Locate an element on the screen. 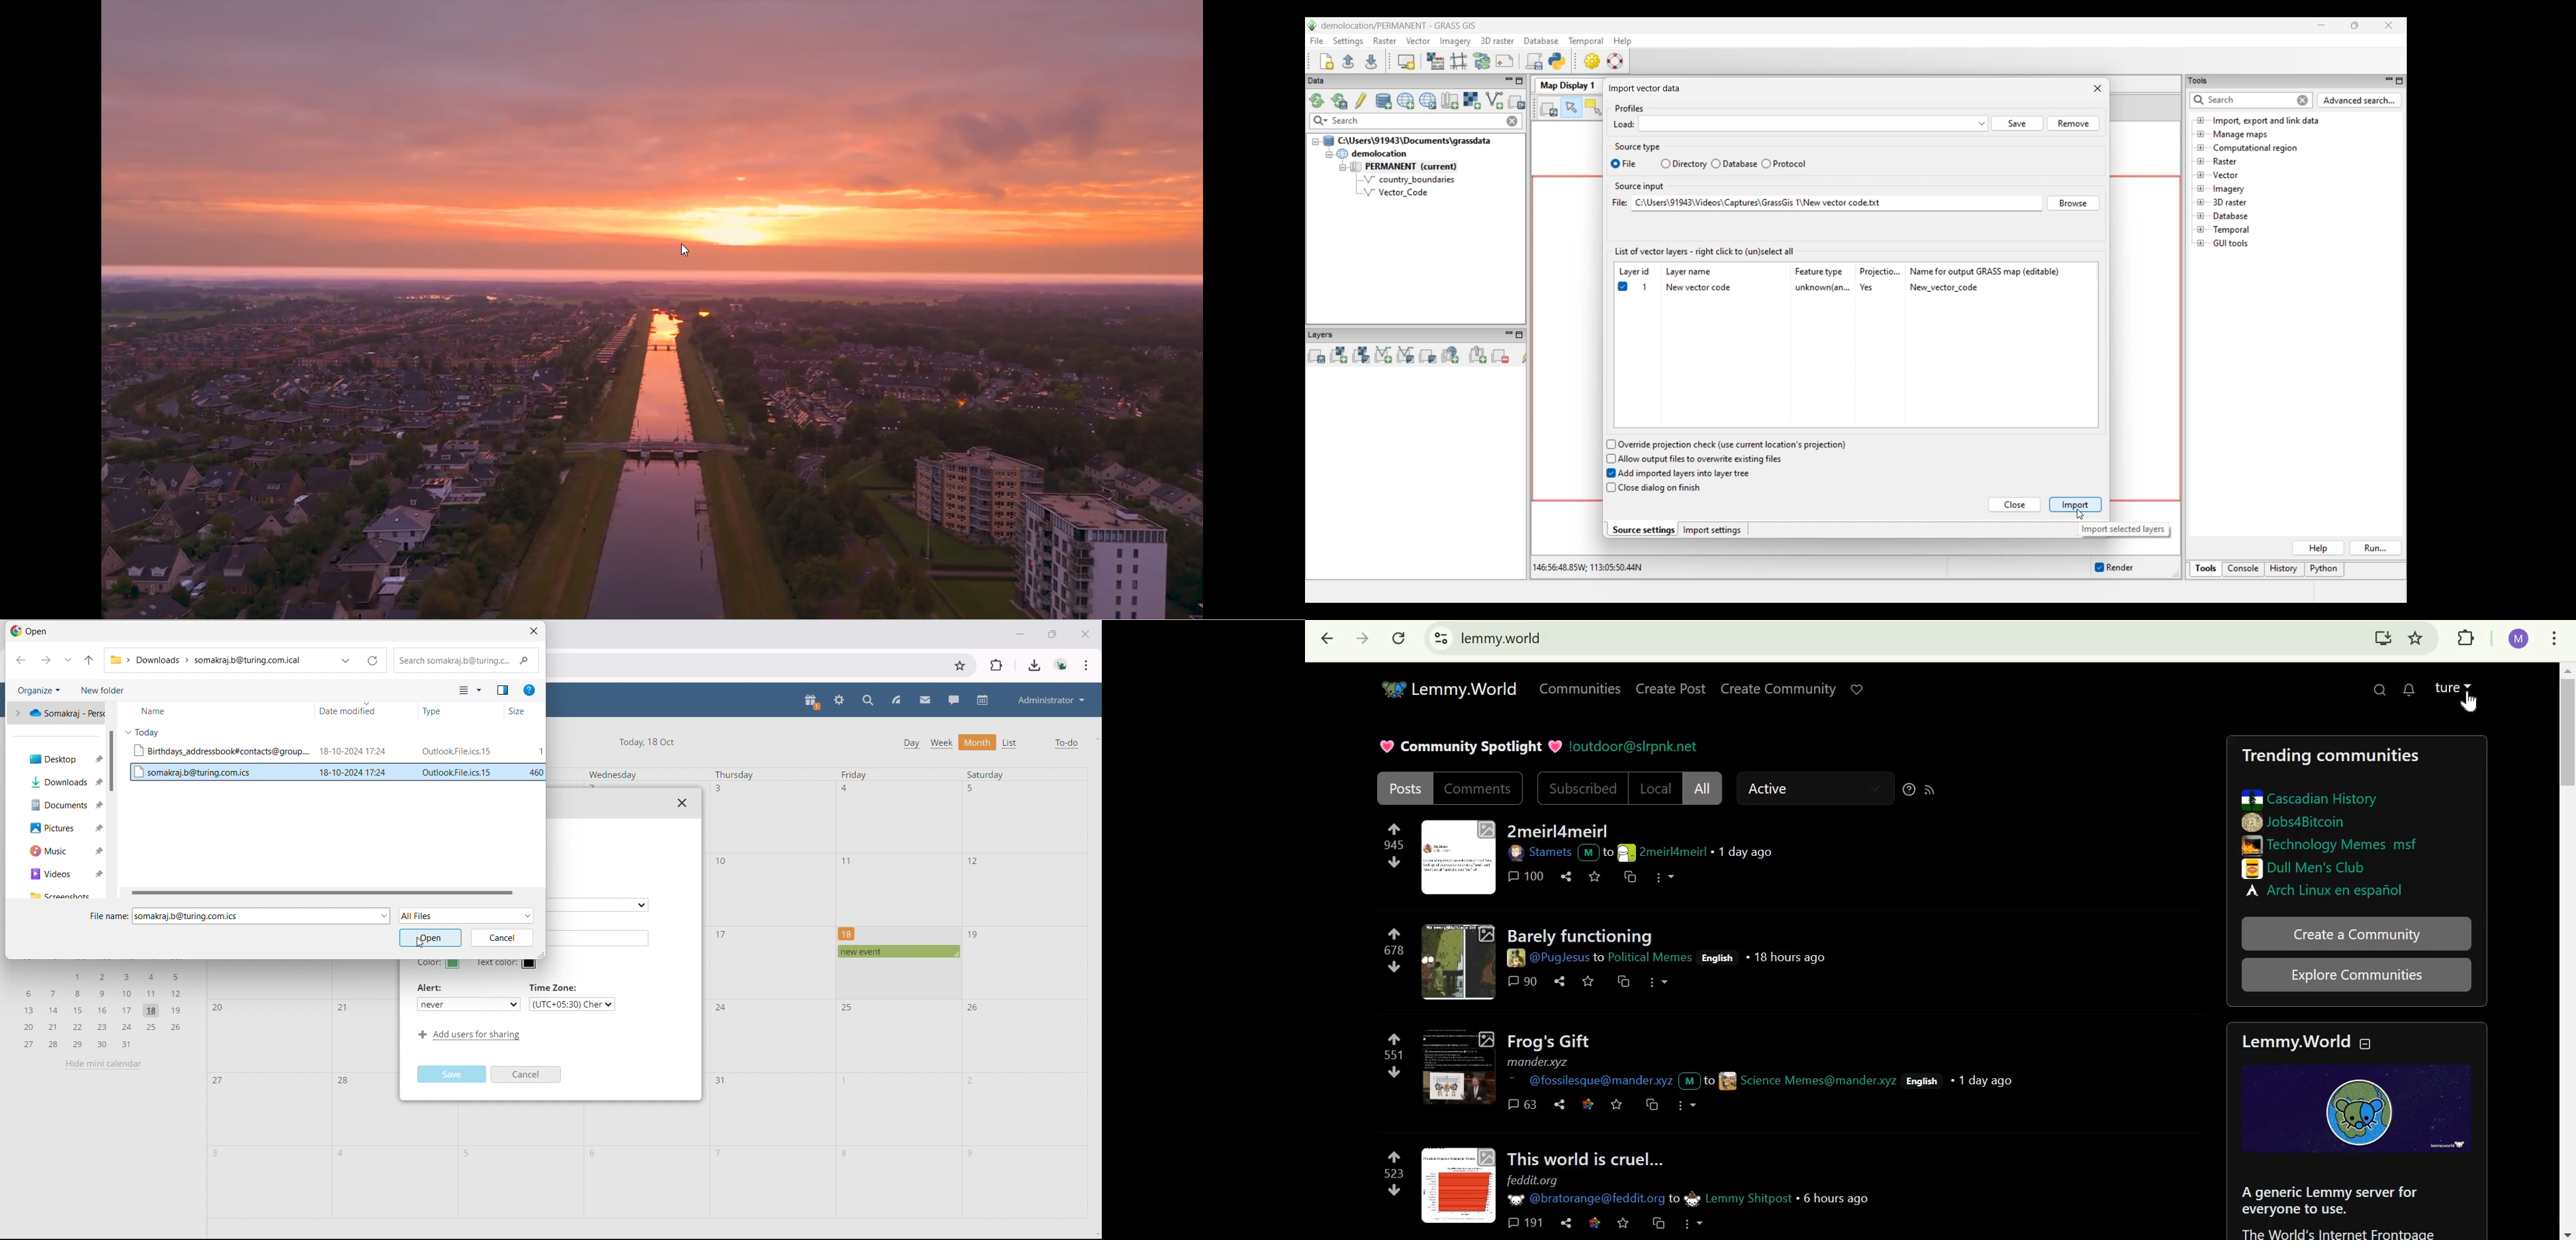  191 comments is located at coordinates (1526, 1223).